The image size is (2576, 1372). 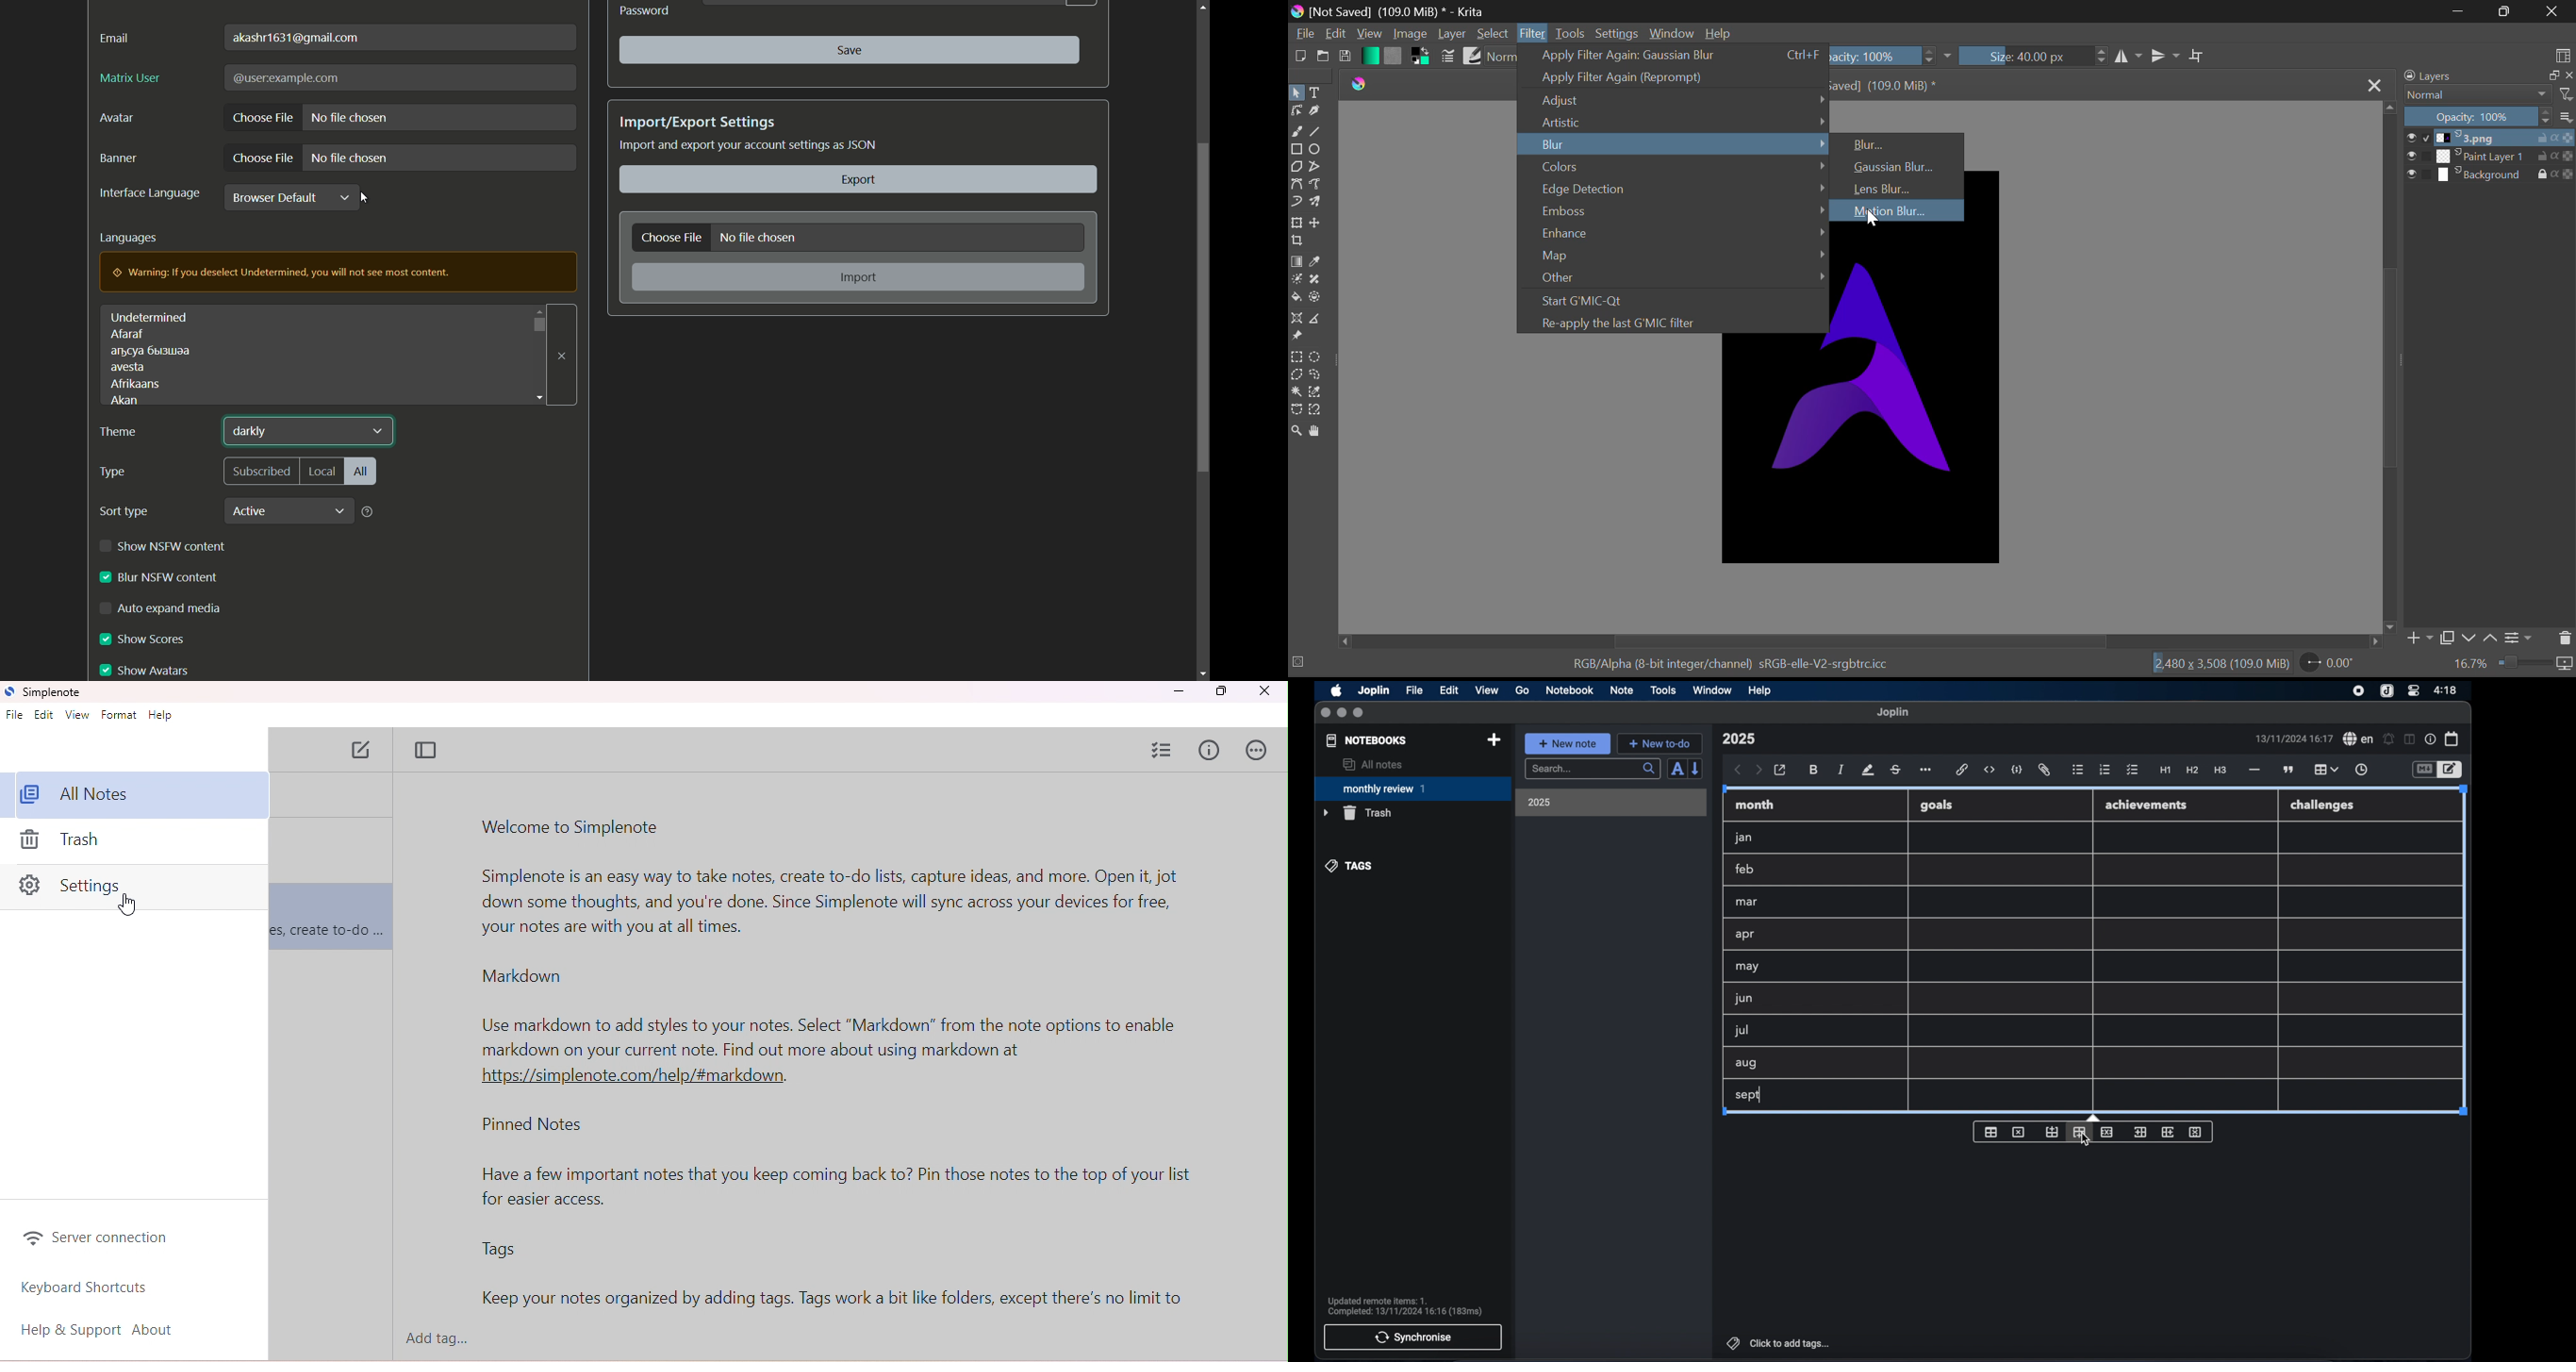 What do you see at coordinates (1675, 209) in the screenshot?
I see `Emboss` at bounding box center [1675, 209].